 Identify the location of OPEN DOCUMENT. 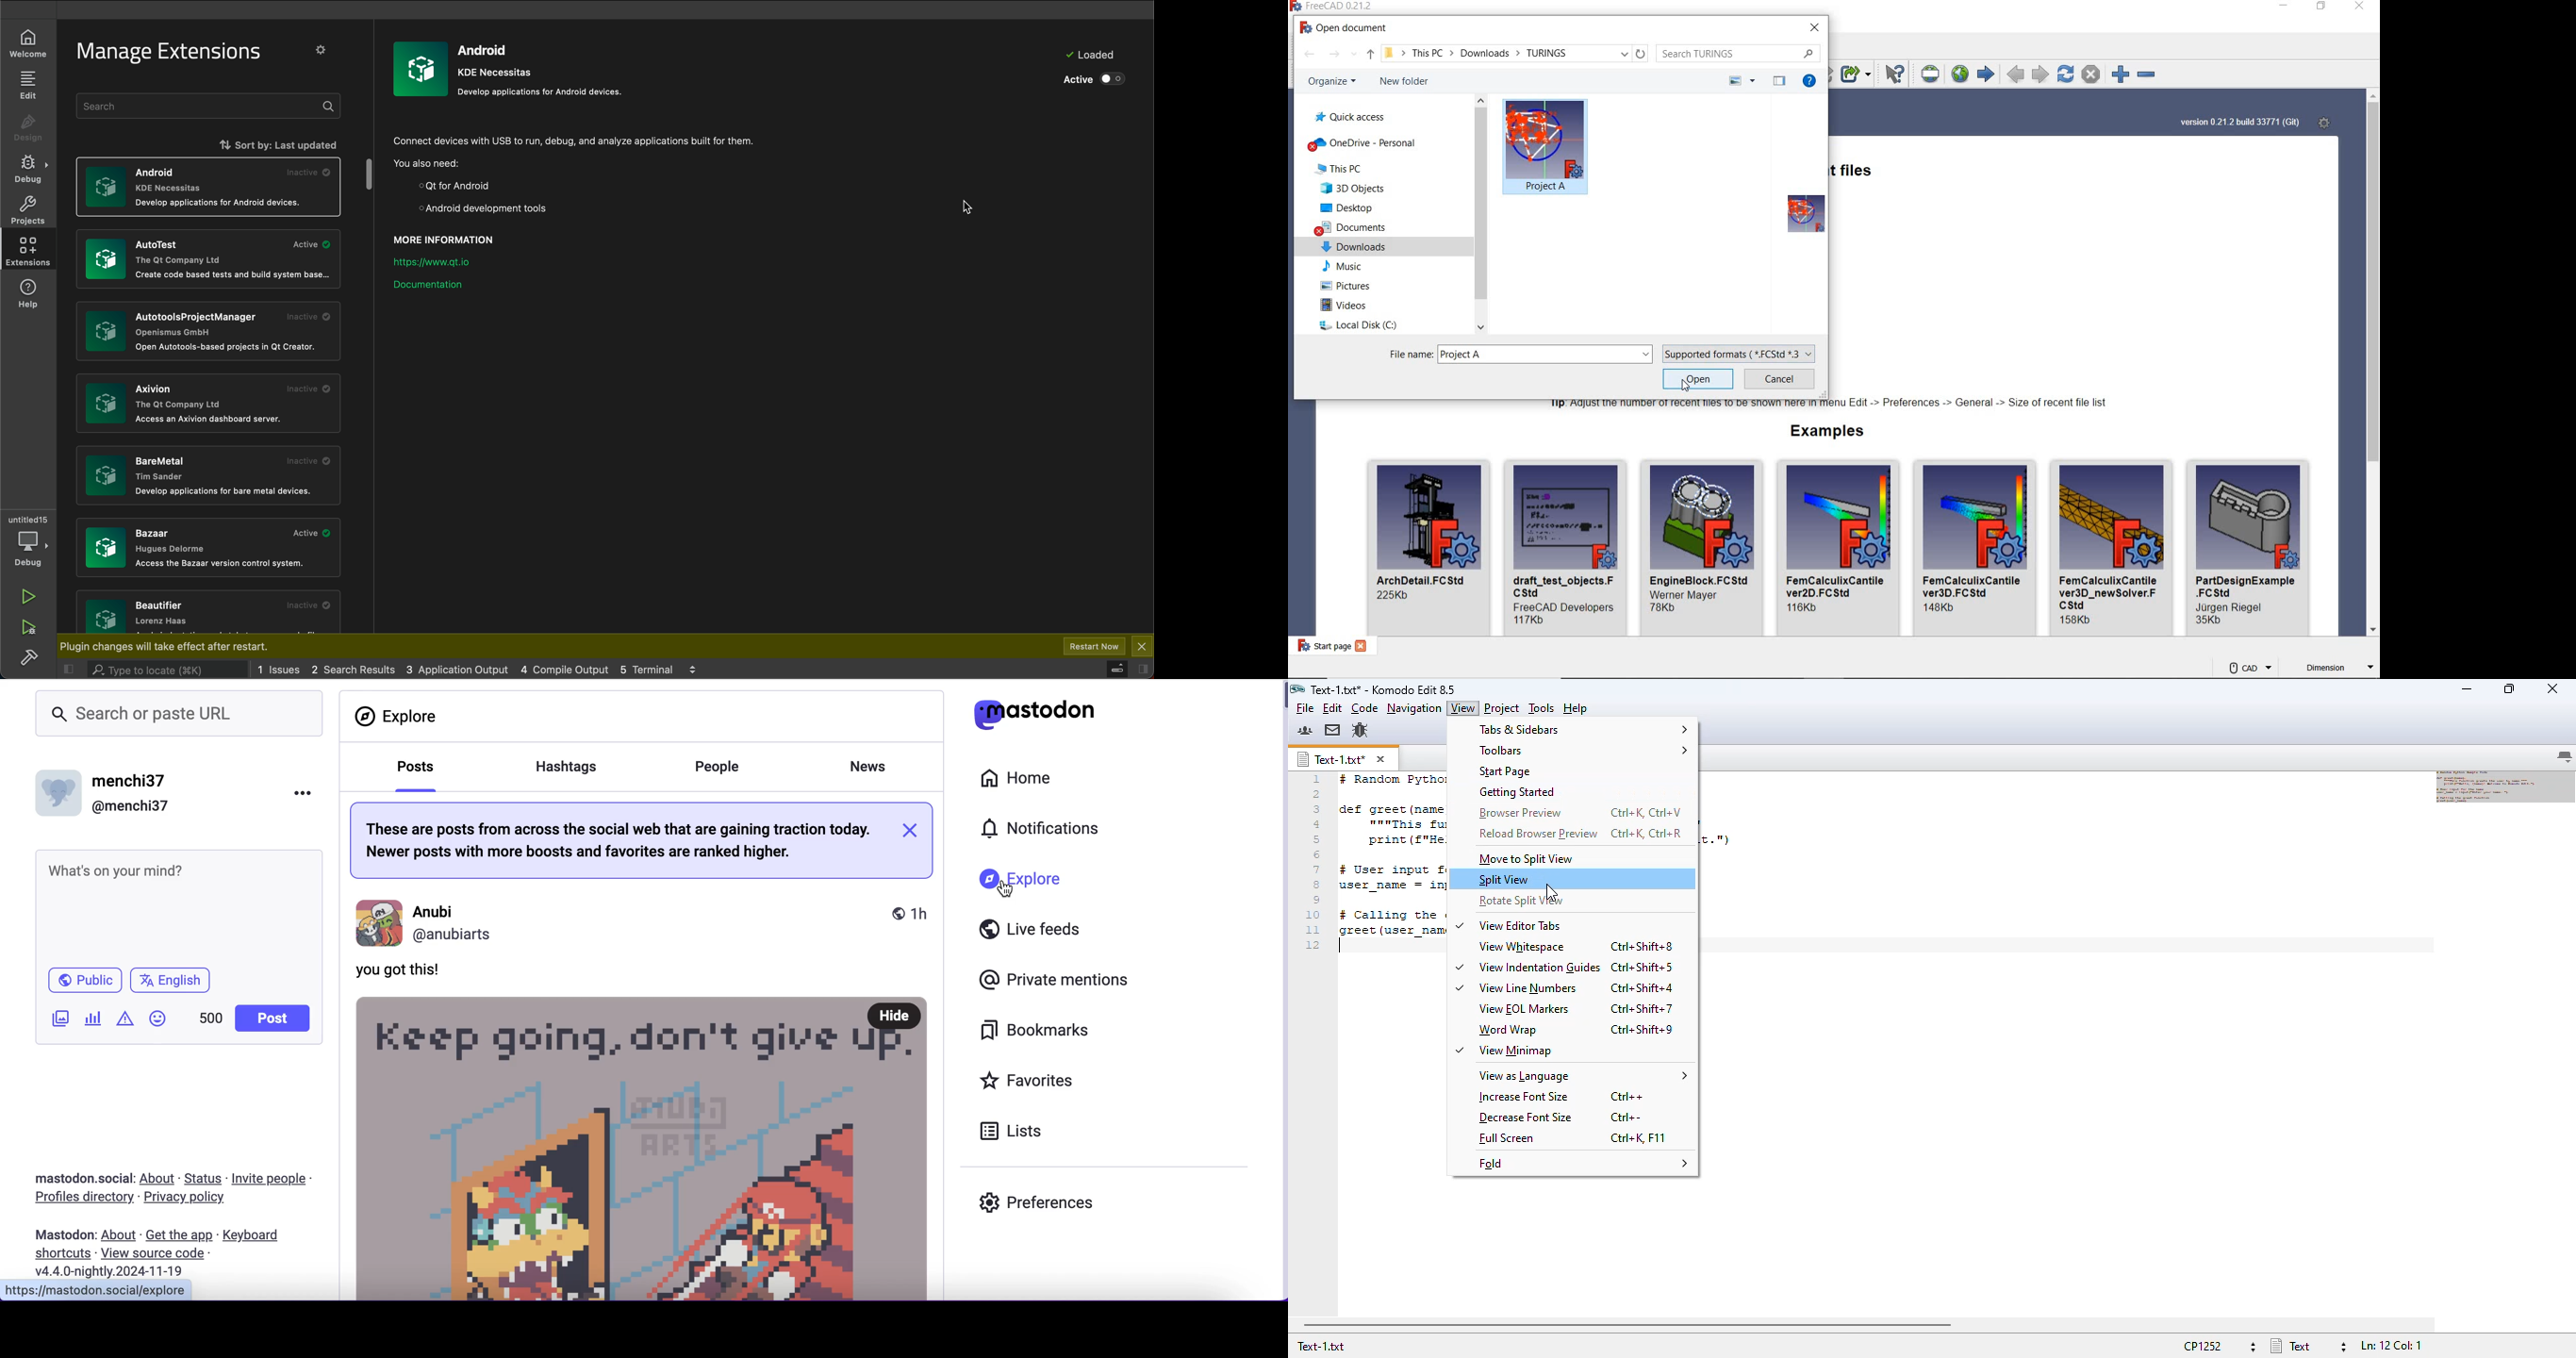
(1353, 29).